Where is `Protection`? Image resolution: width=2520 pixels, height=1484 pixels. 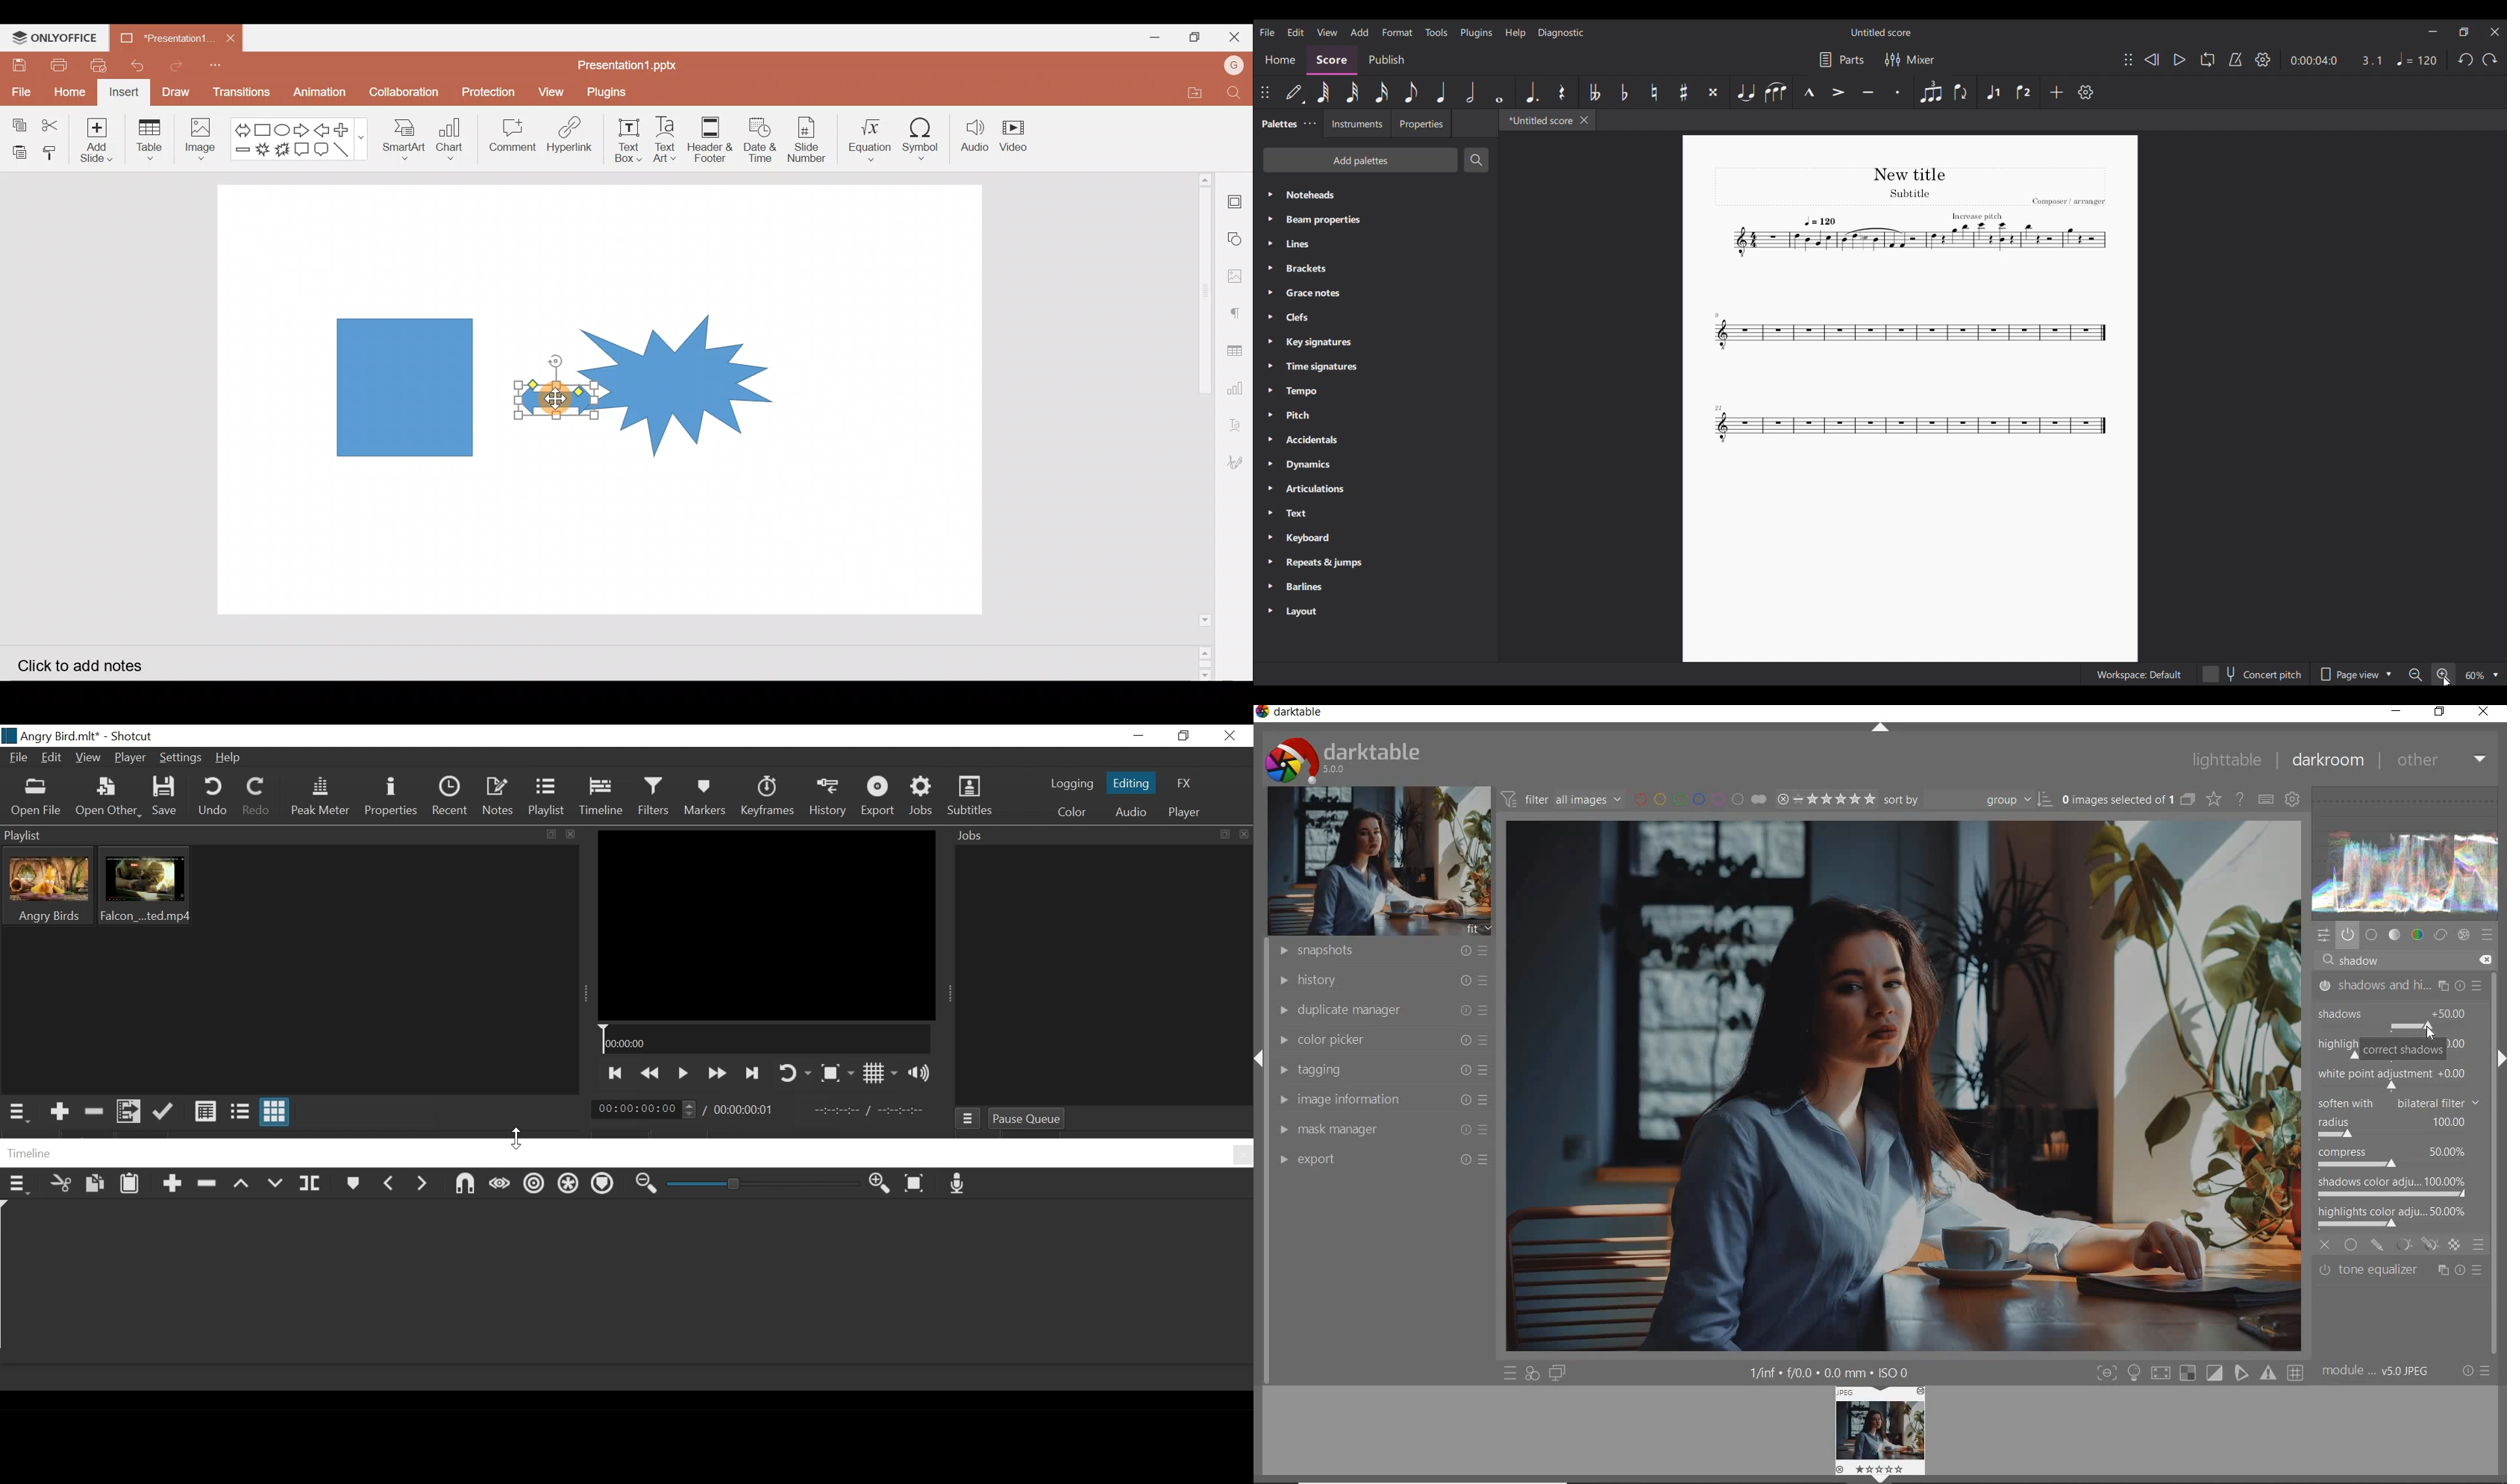 Protection is located at coordinates (489, 89).